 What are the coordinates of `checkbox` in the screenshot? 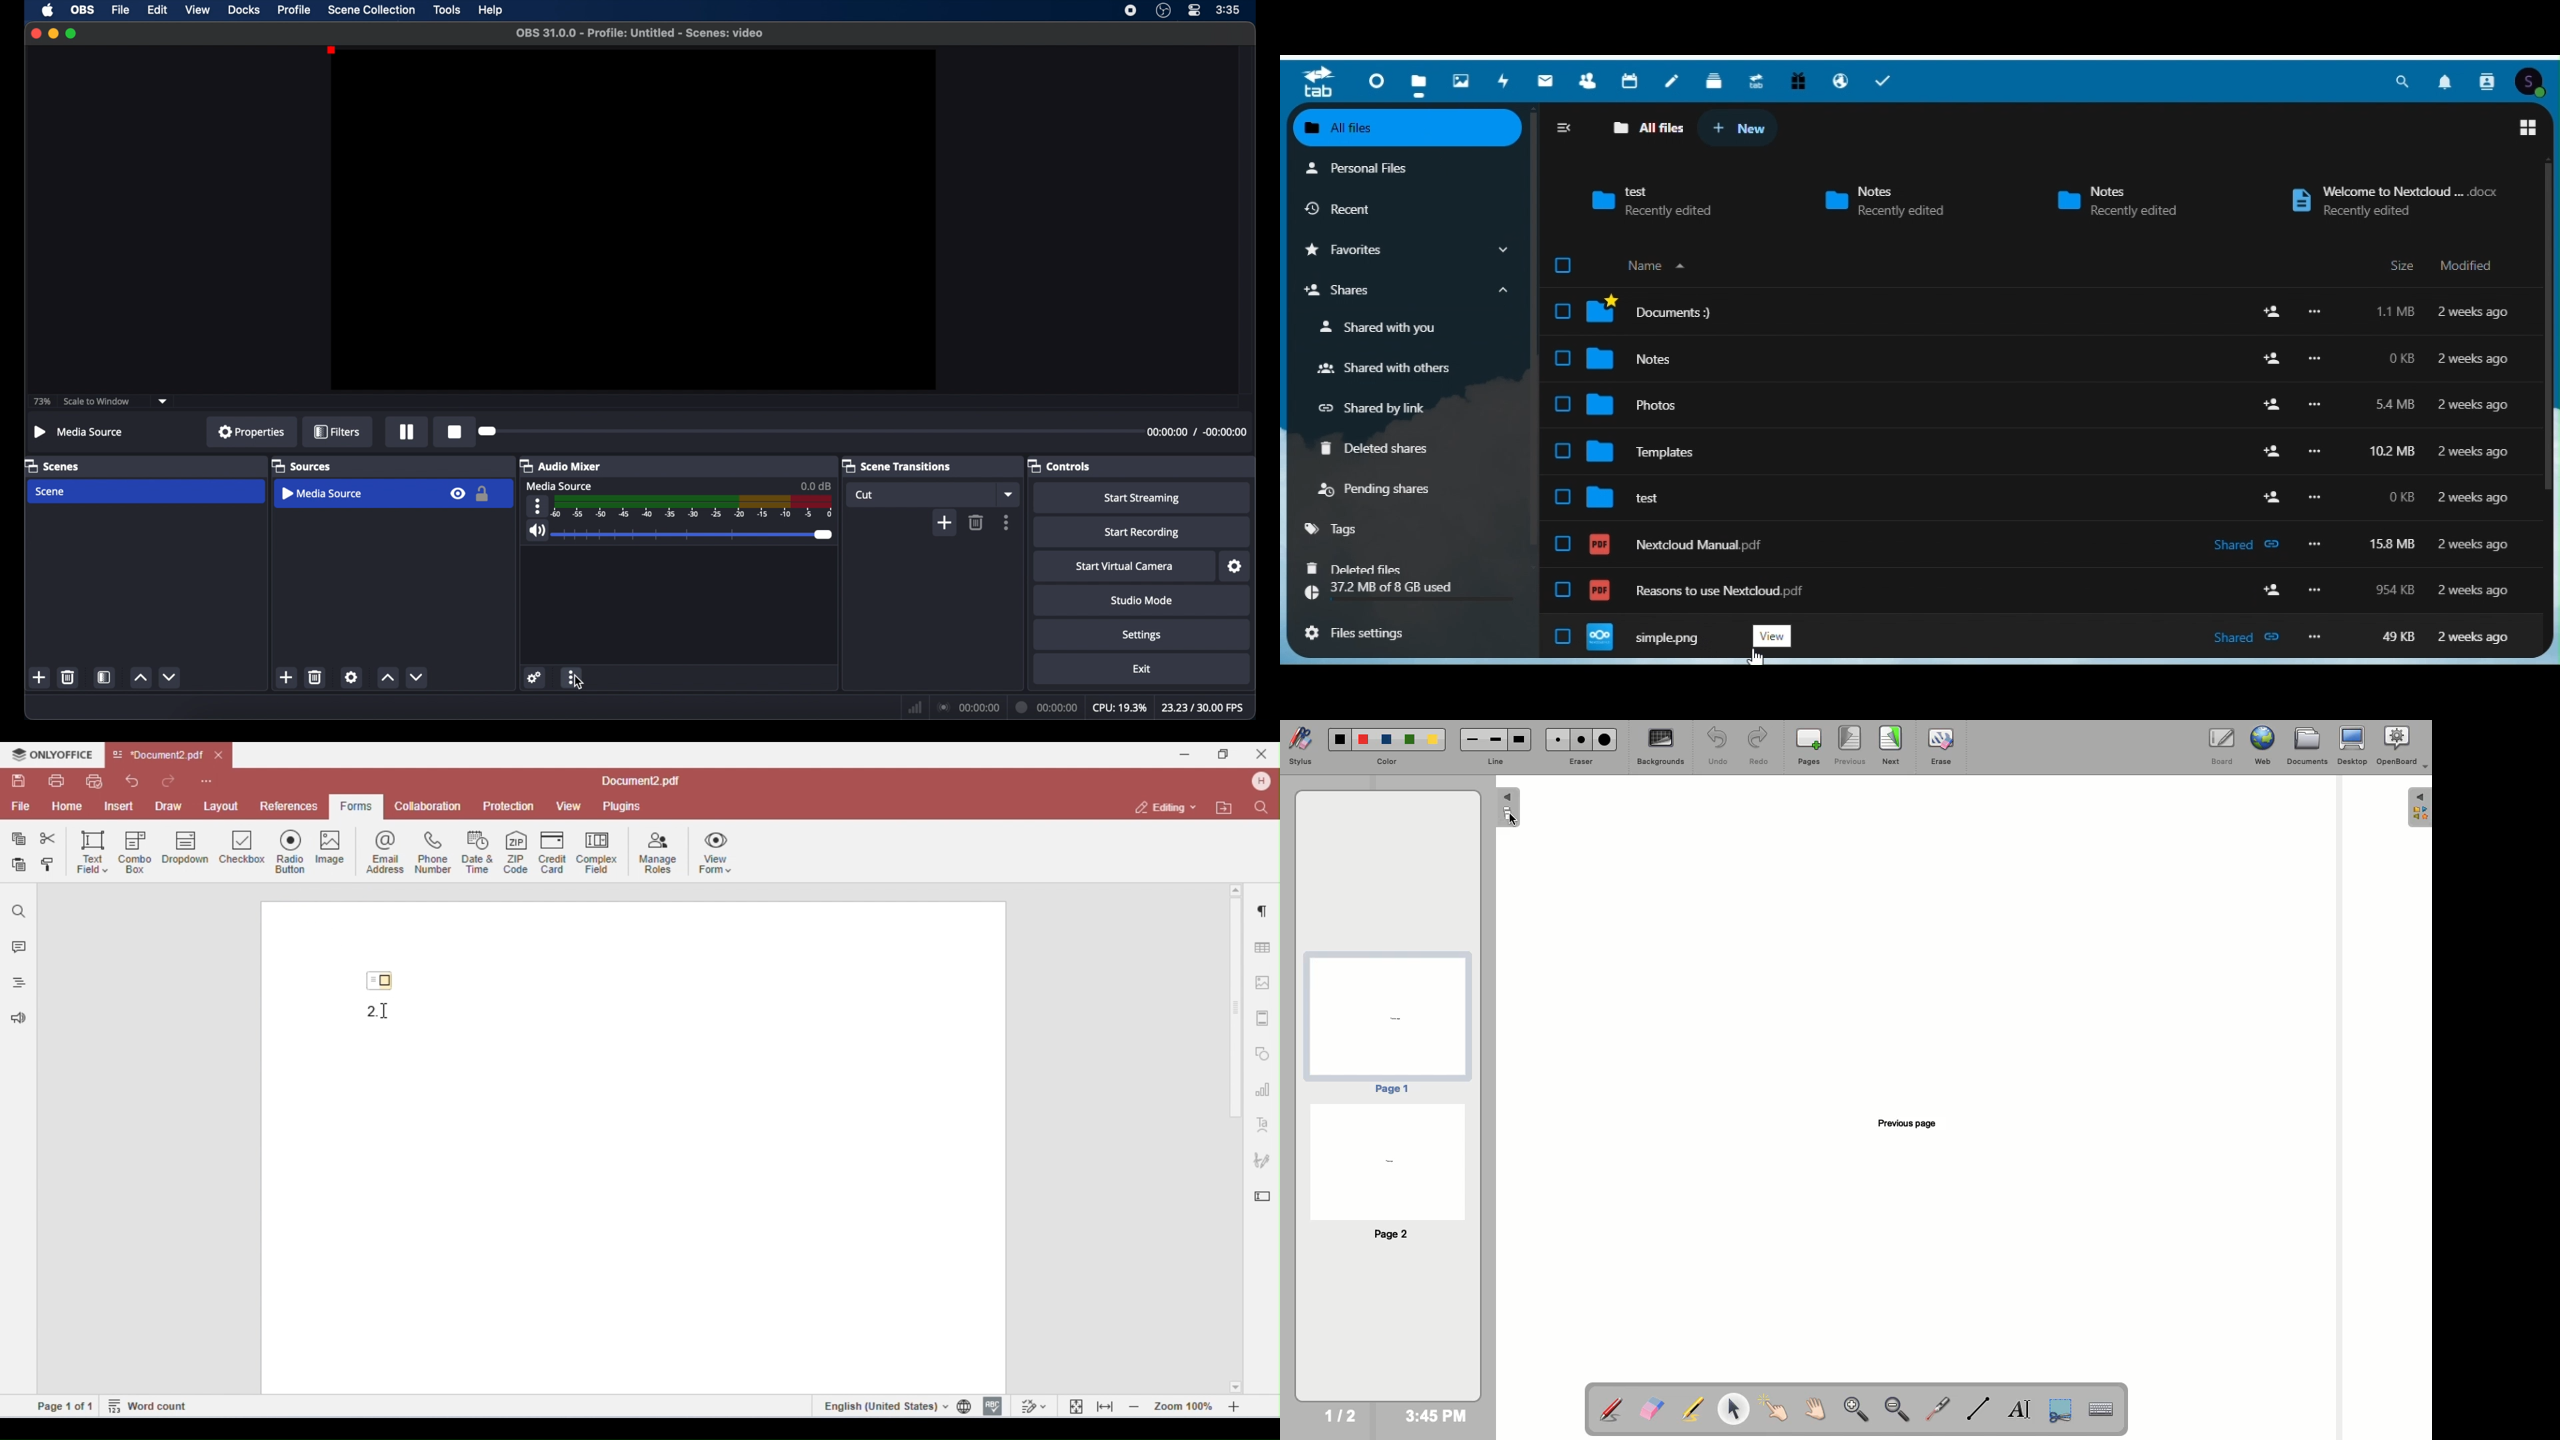 It's located at (1563, 451).